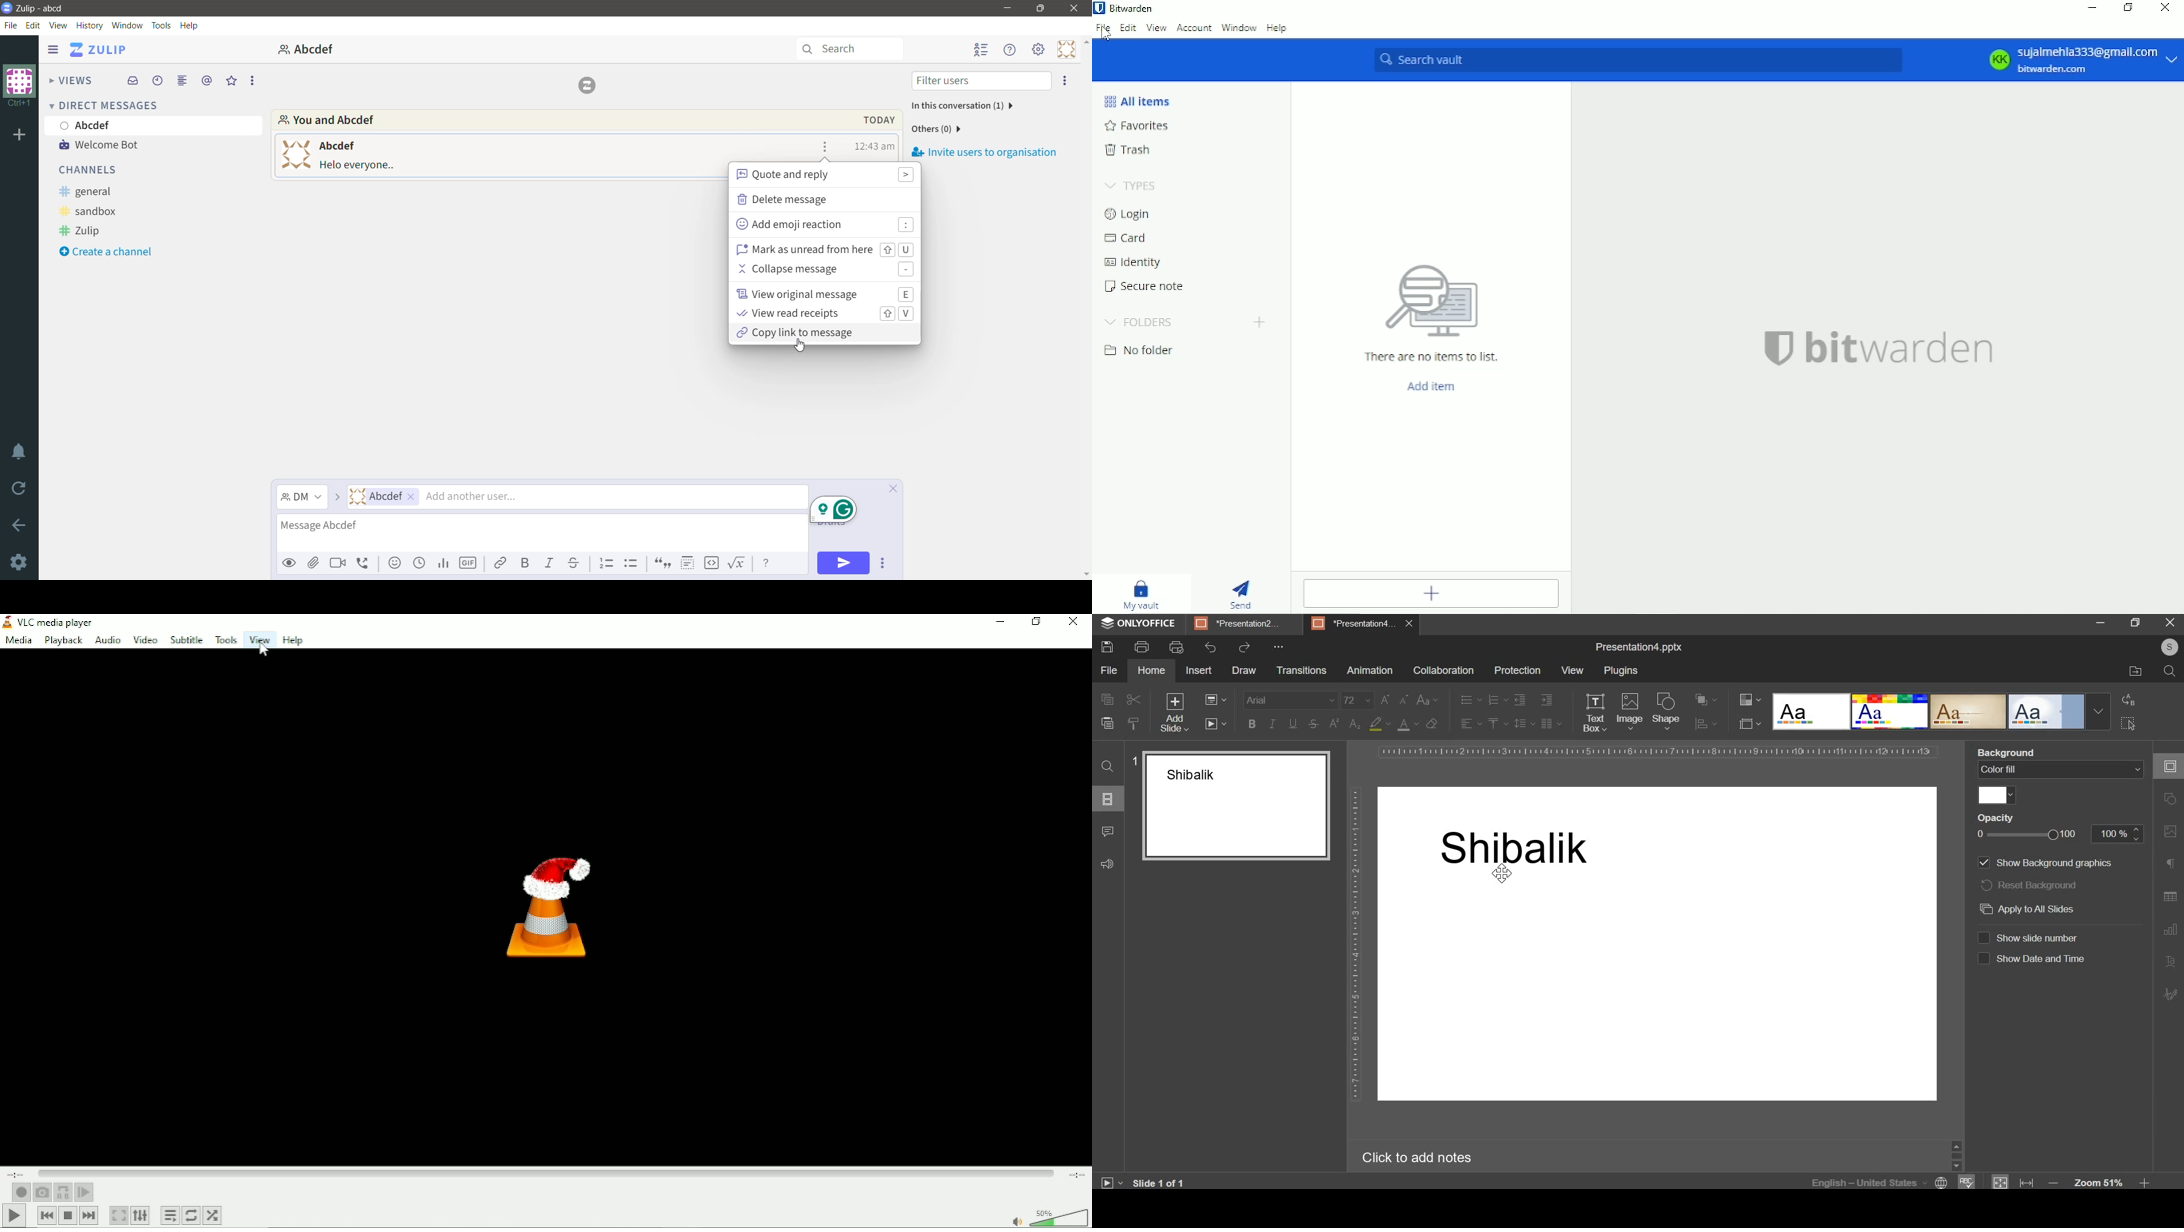 The width and height of the screenshot is (2184, 1232). What do you see at coordinates (1668, 711) in the screenshot?
I see `shape` at bounding box center [1668, 711].